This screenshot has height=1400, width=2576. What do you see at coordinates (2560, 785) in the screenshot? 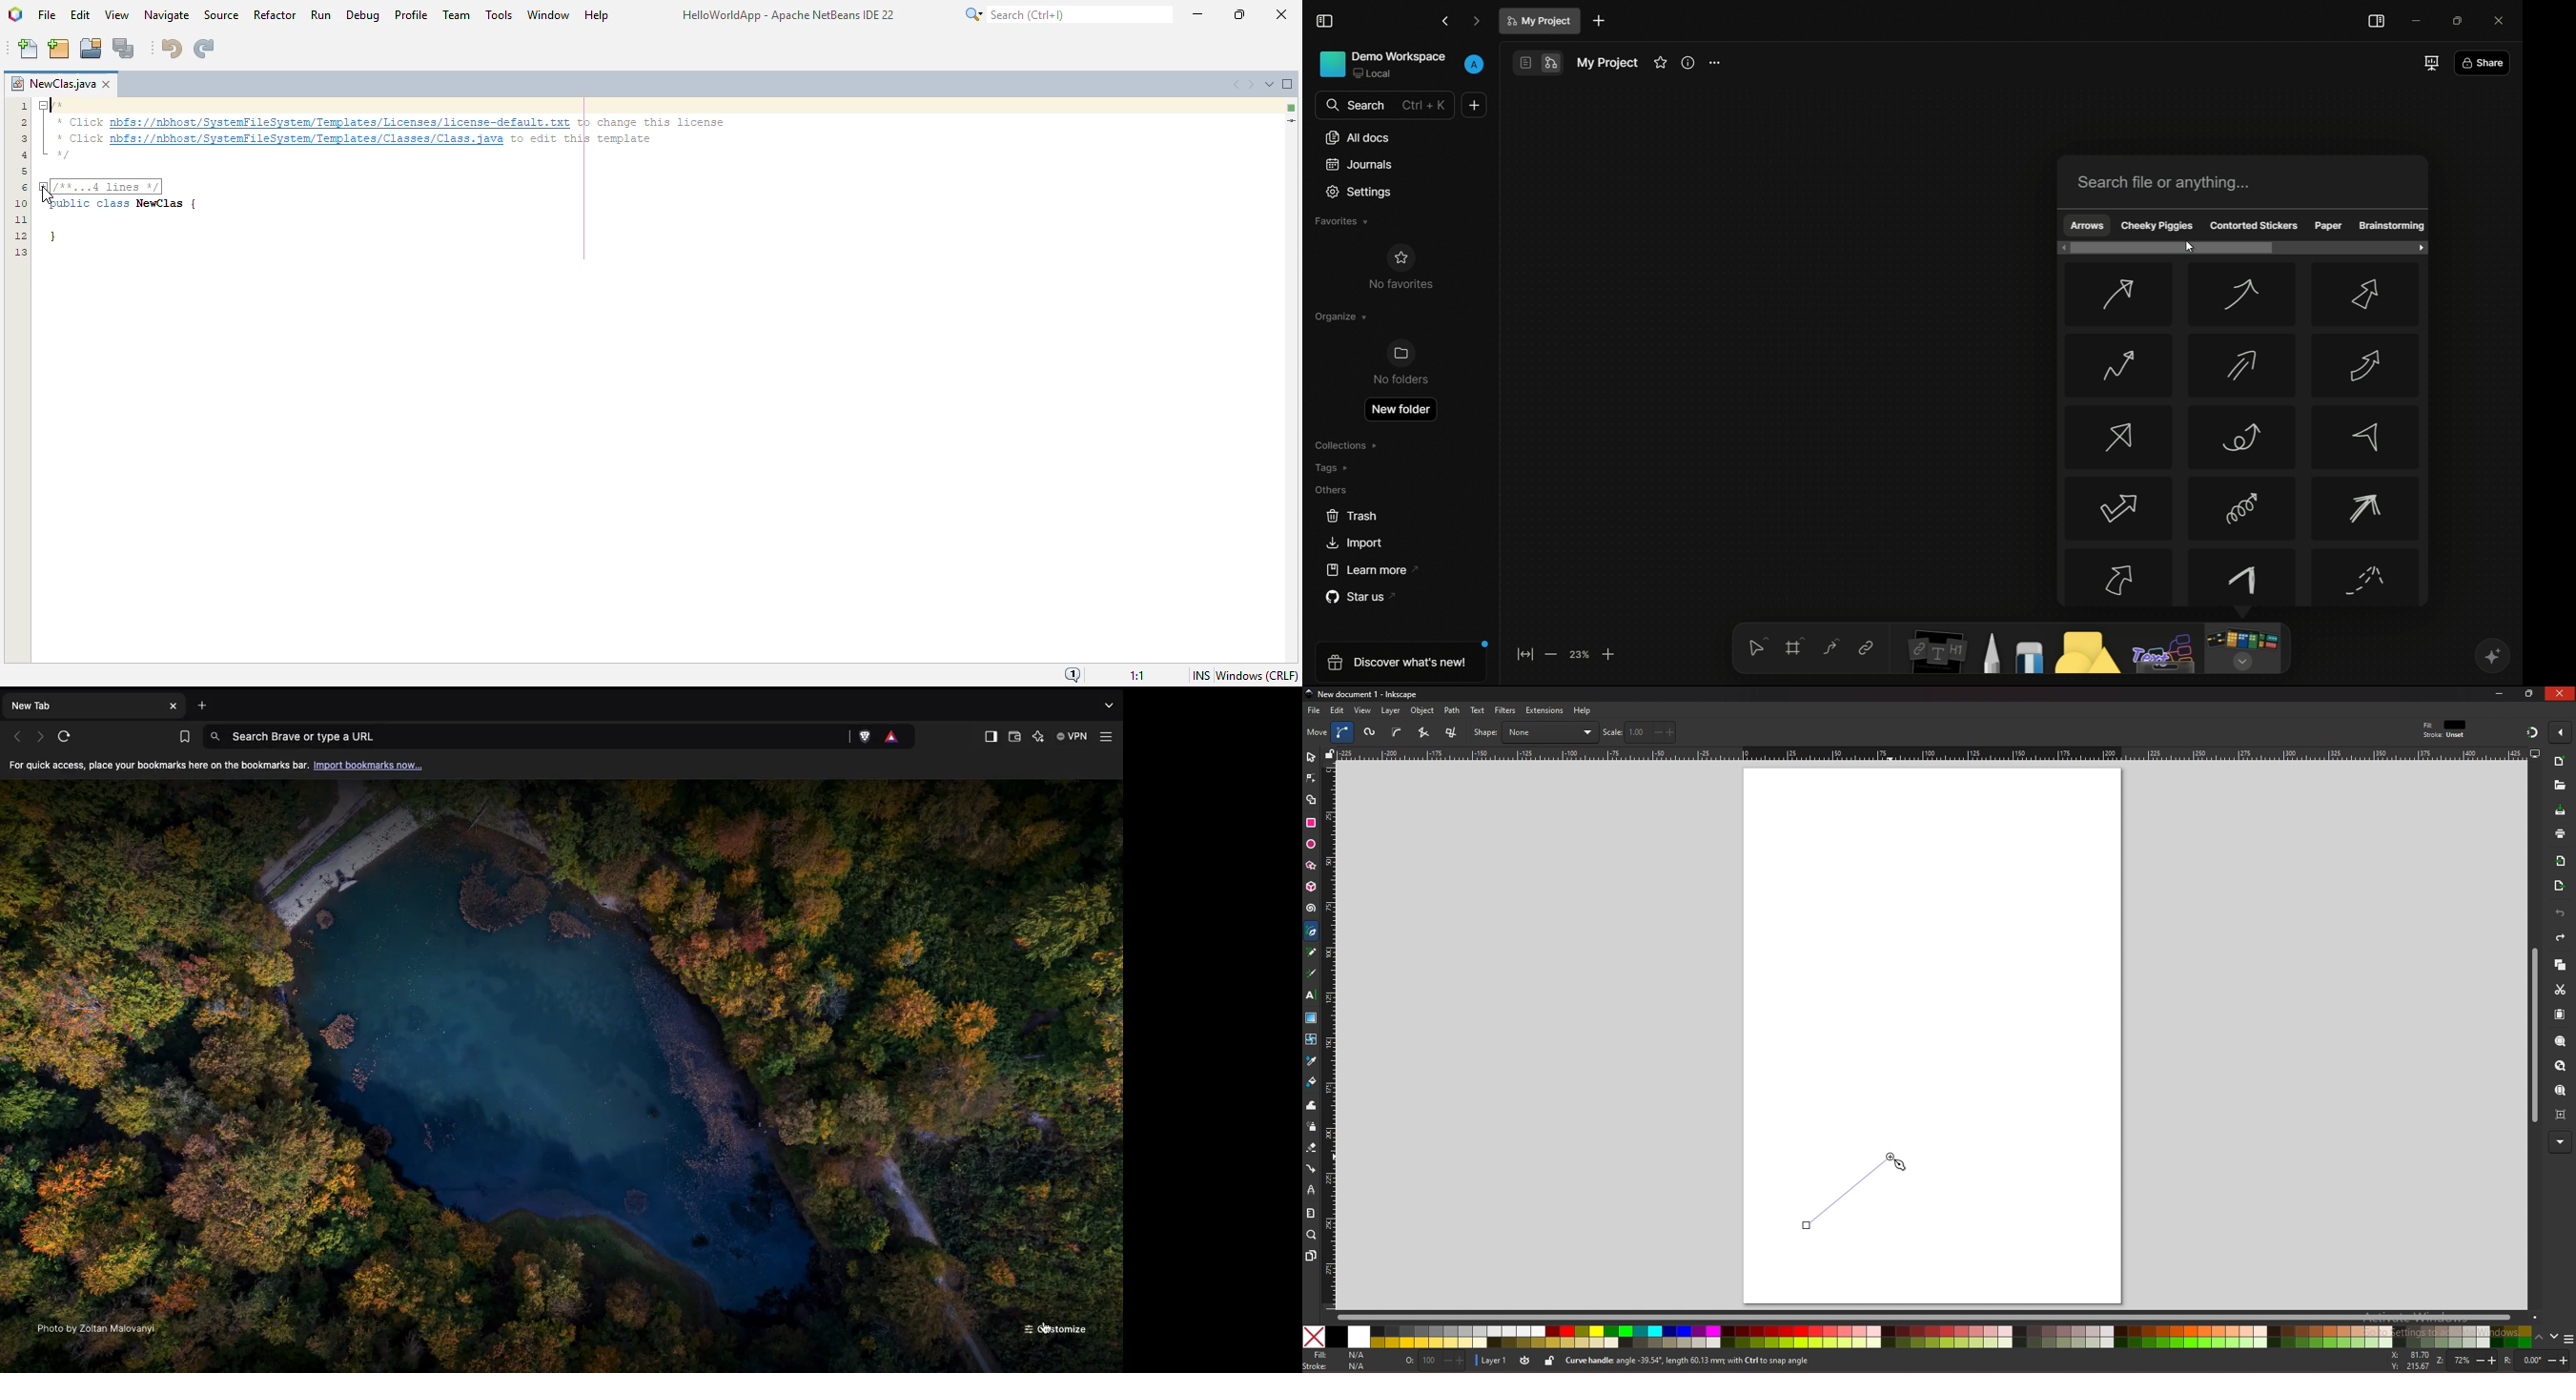
I see `new` at bounding box center [2560, 785].